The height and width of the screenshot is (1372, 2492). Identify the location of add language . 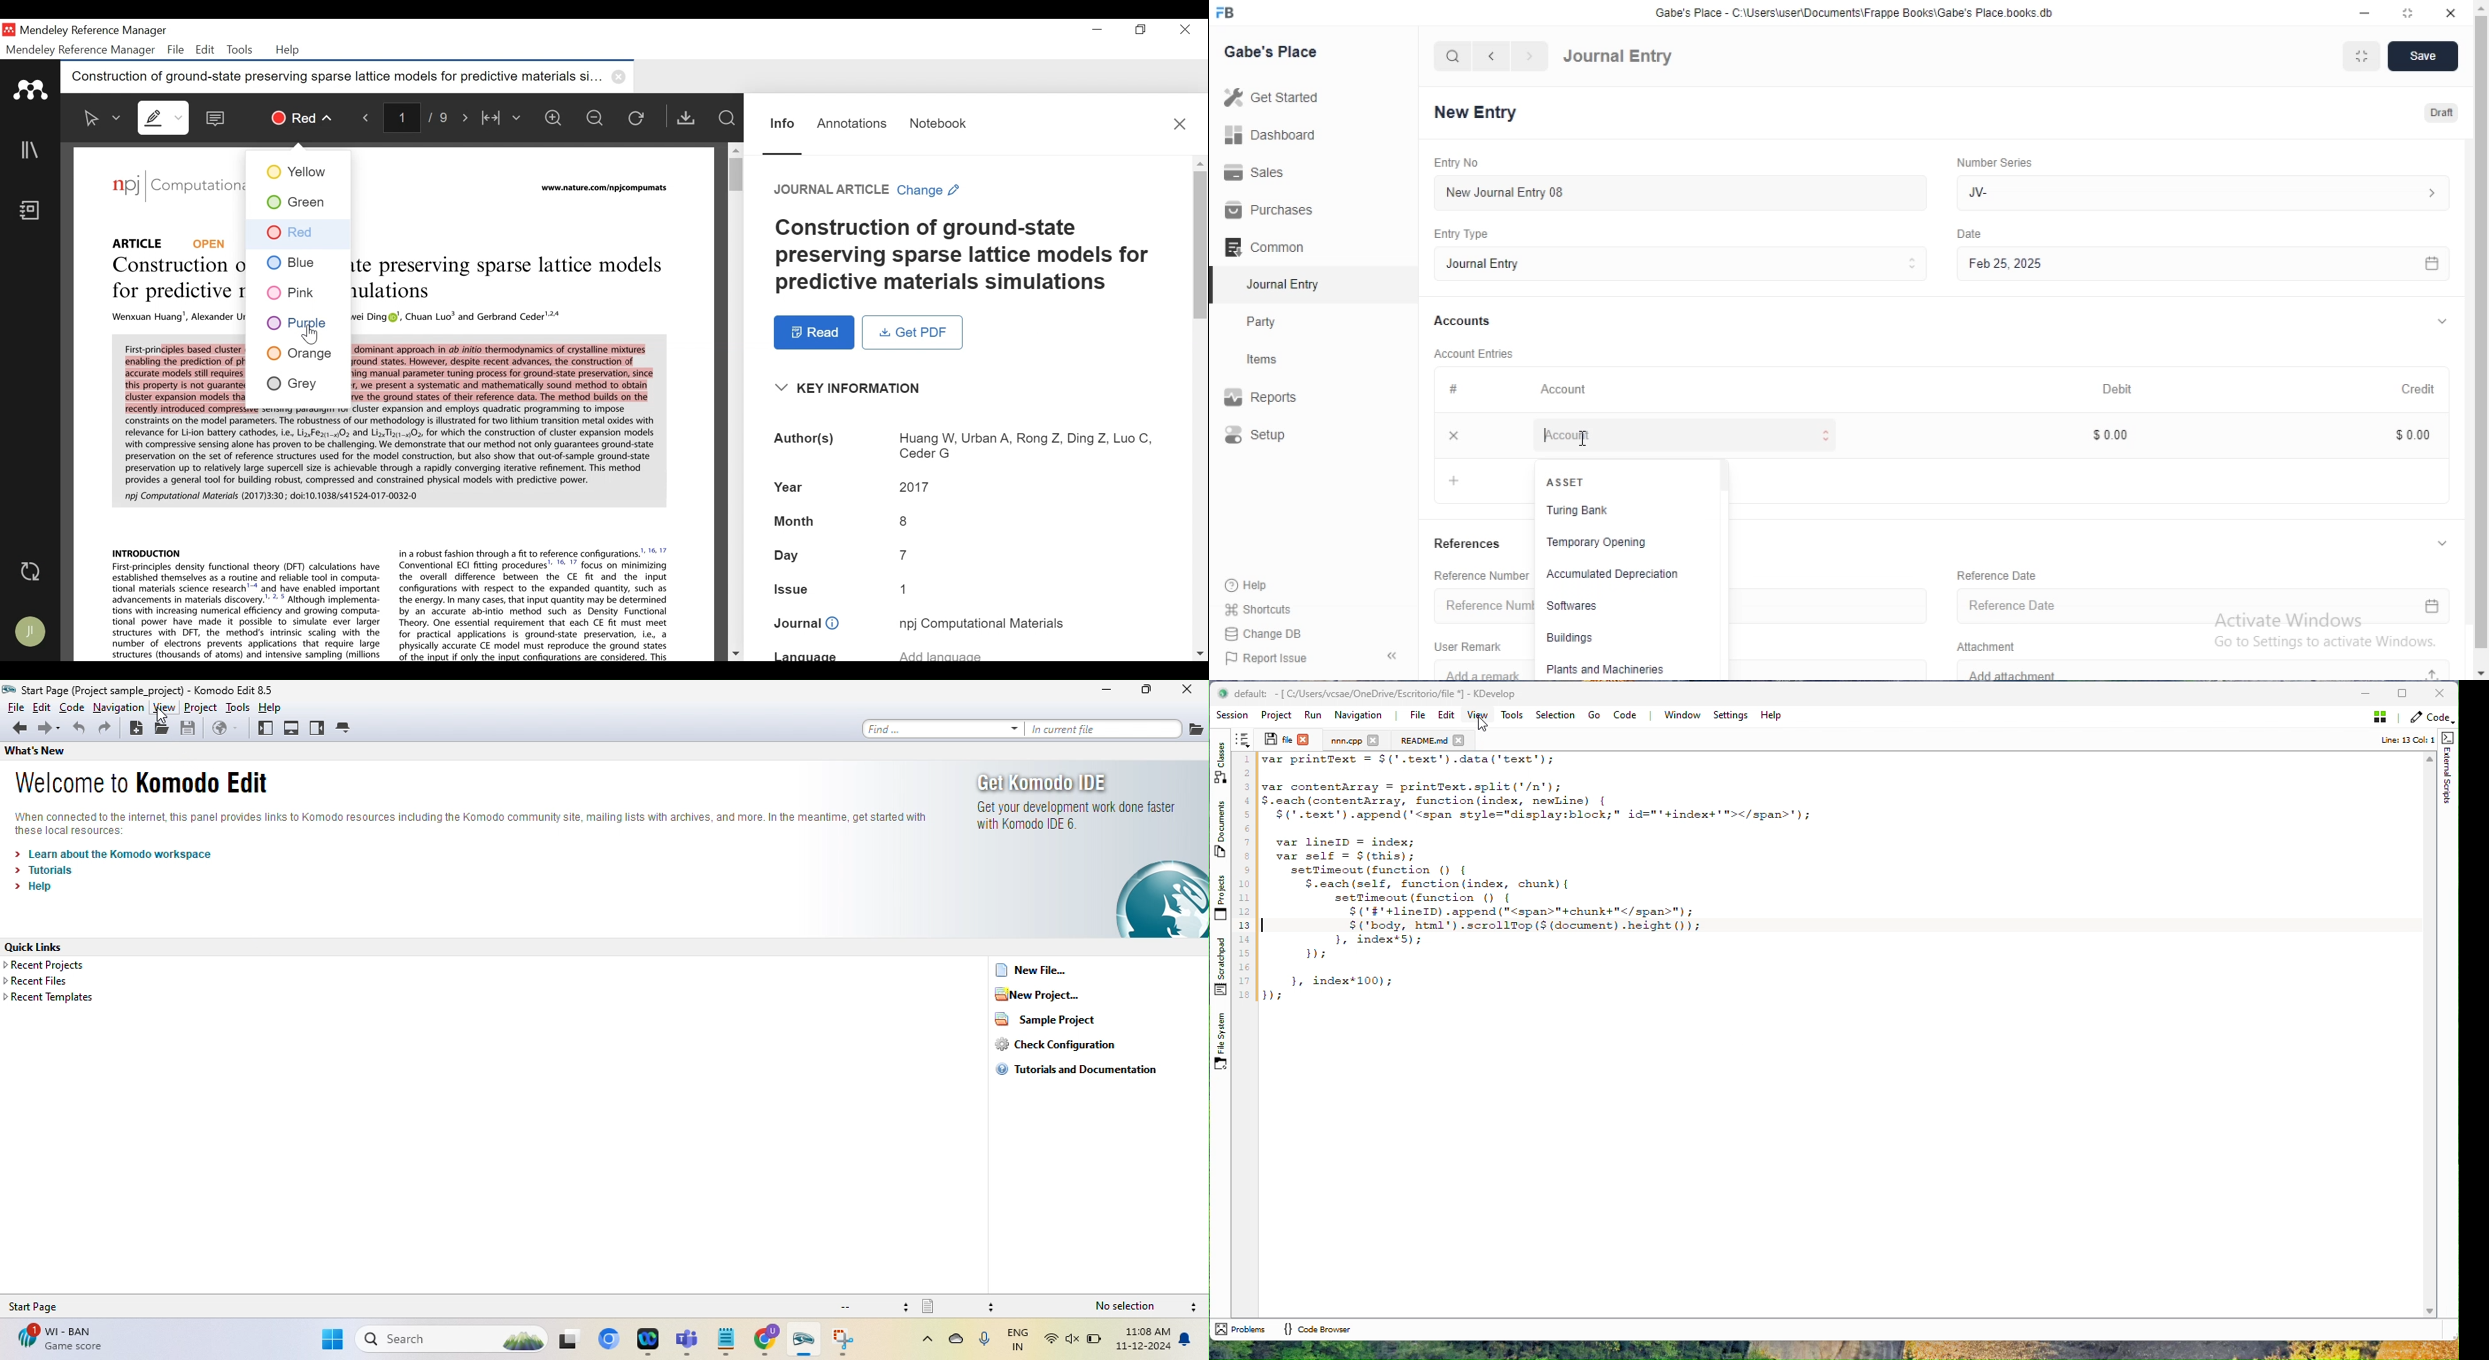
(1036, 652).